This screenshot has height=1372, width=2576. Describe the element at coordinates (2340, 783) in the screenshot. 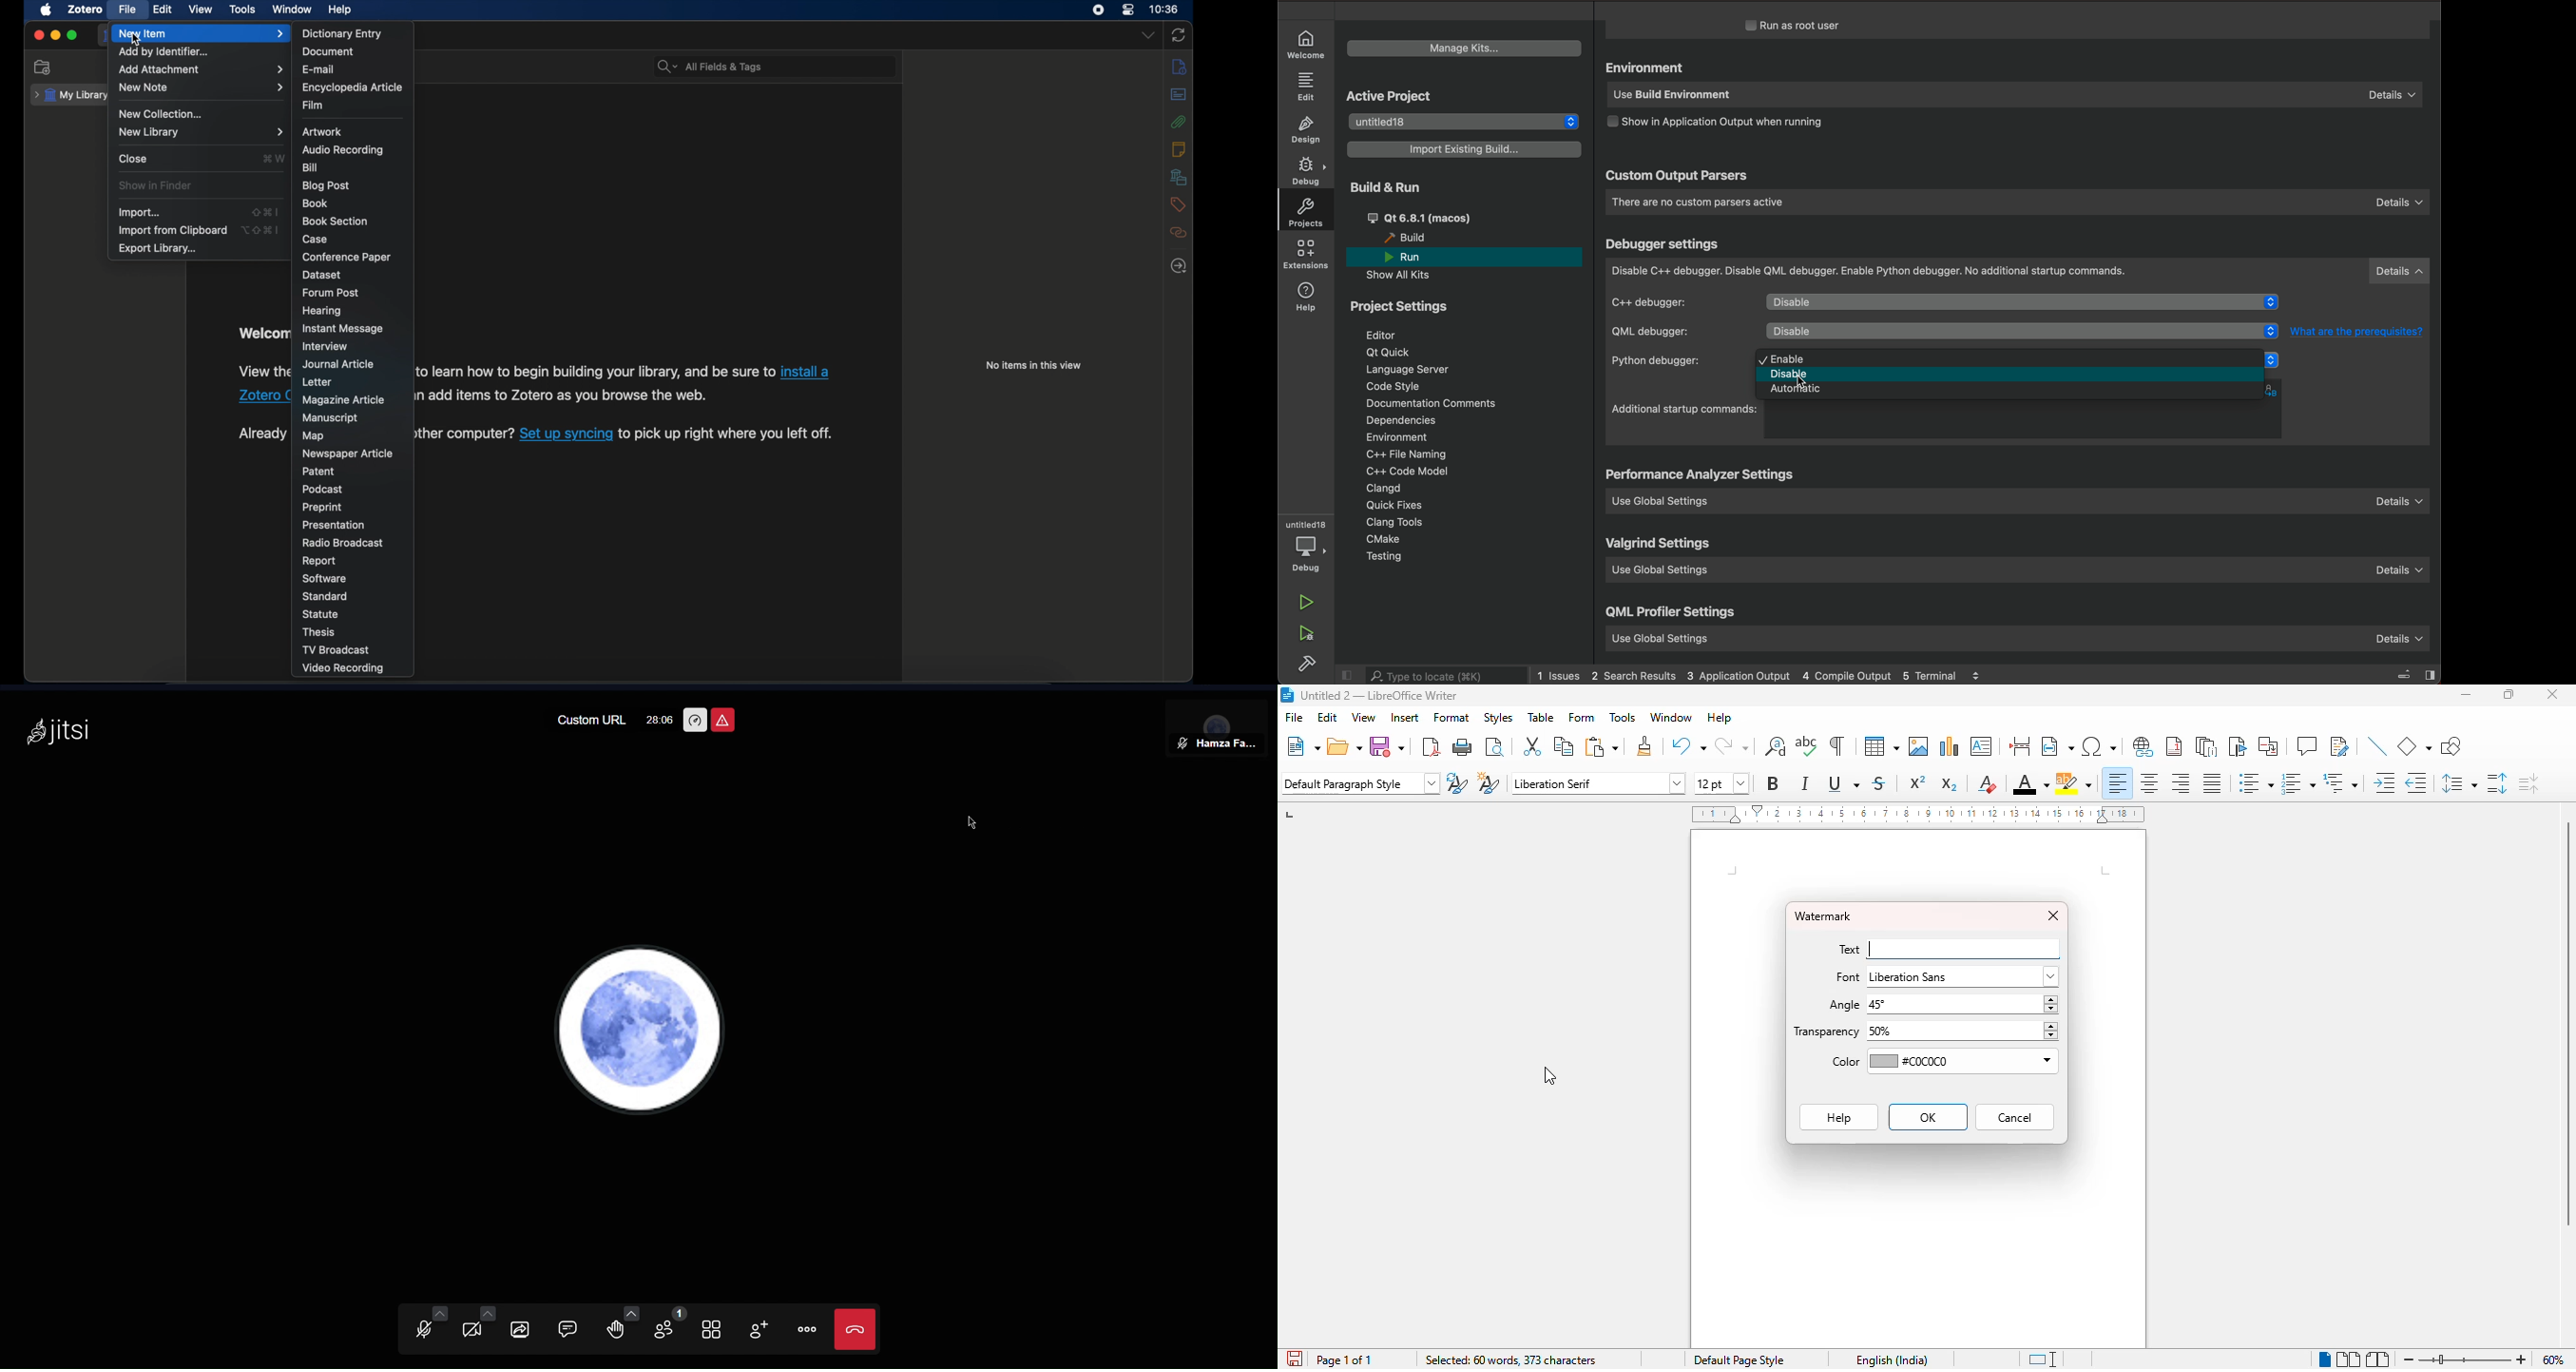

I see `select outline format` at that location.